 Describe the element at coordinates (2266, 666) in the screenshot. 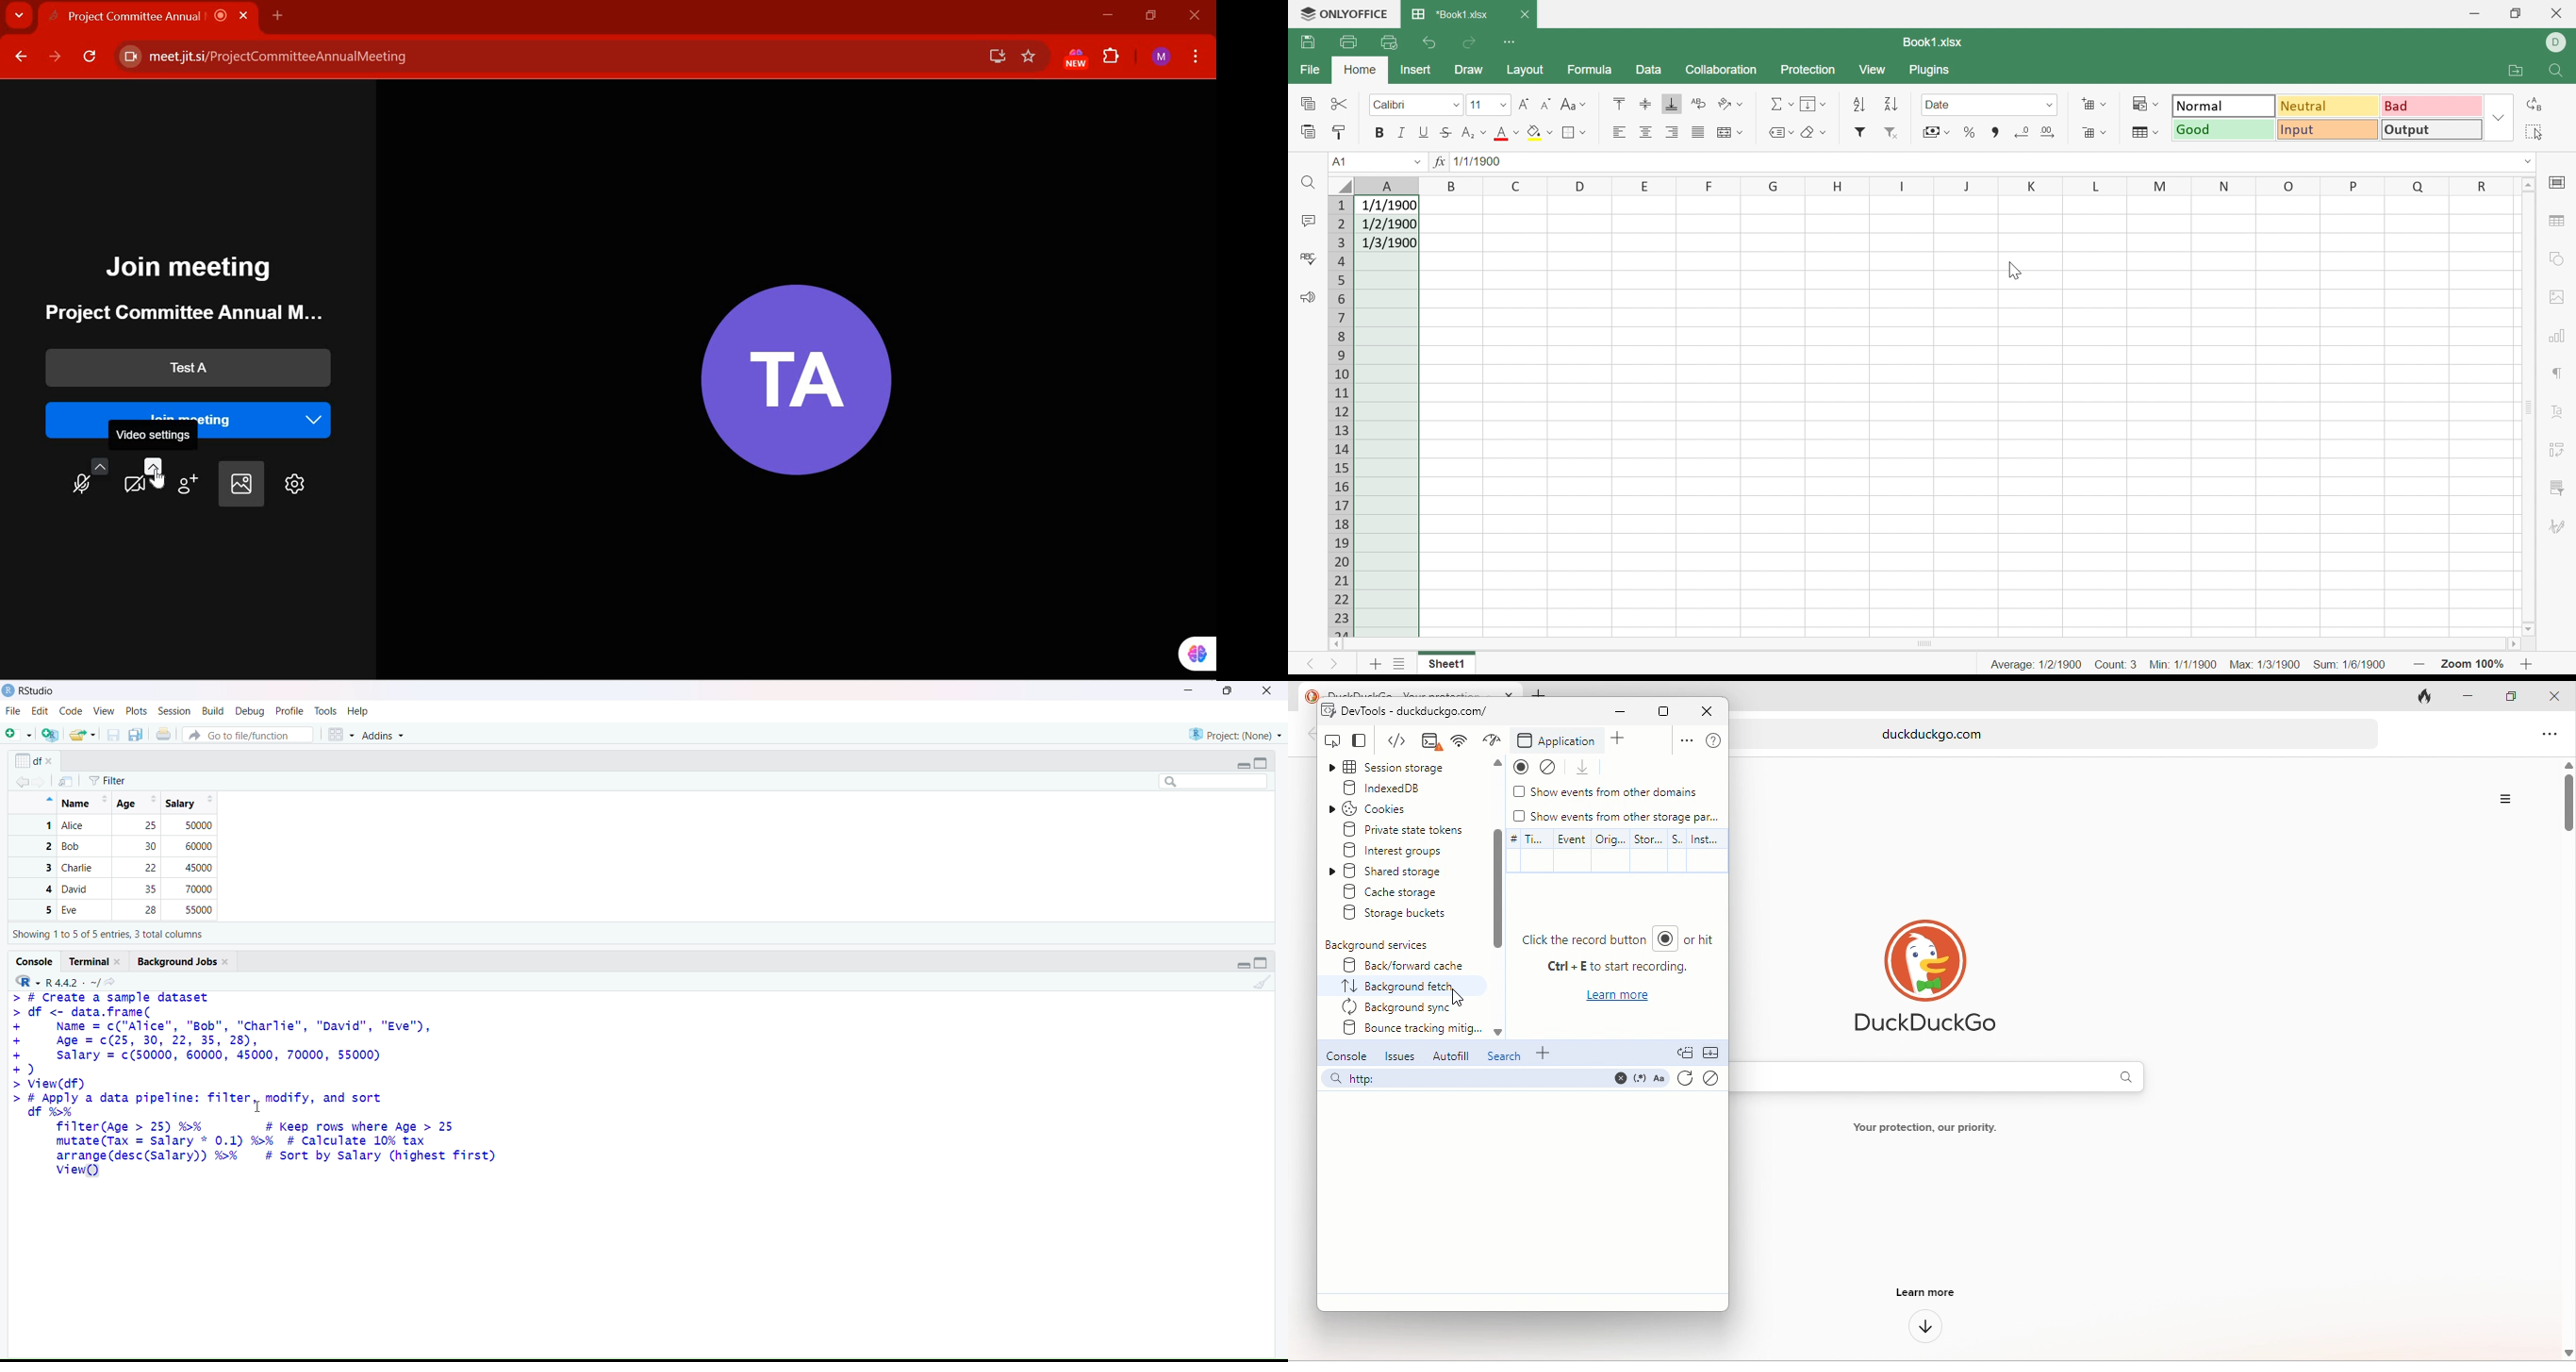

I see `Max: 1/3/1900` at that location.